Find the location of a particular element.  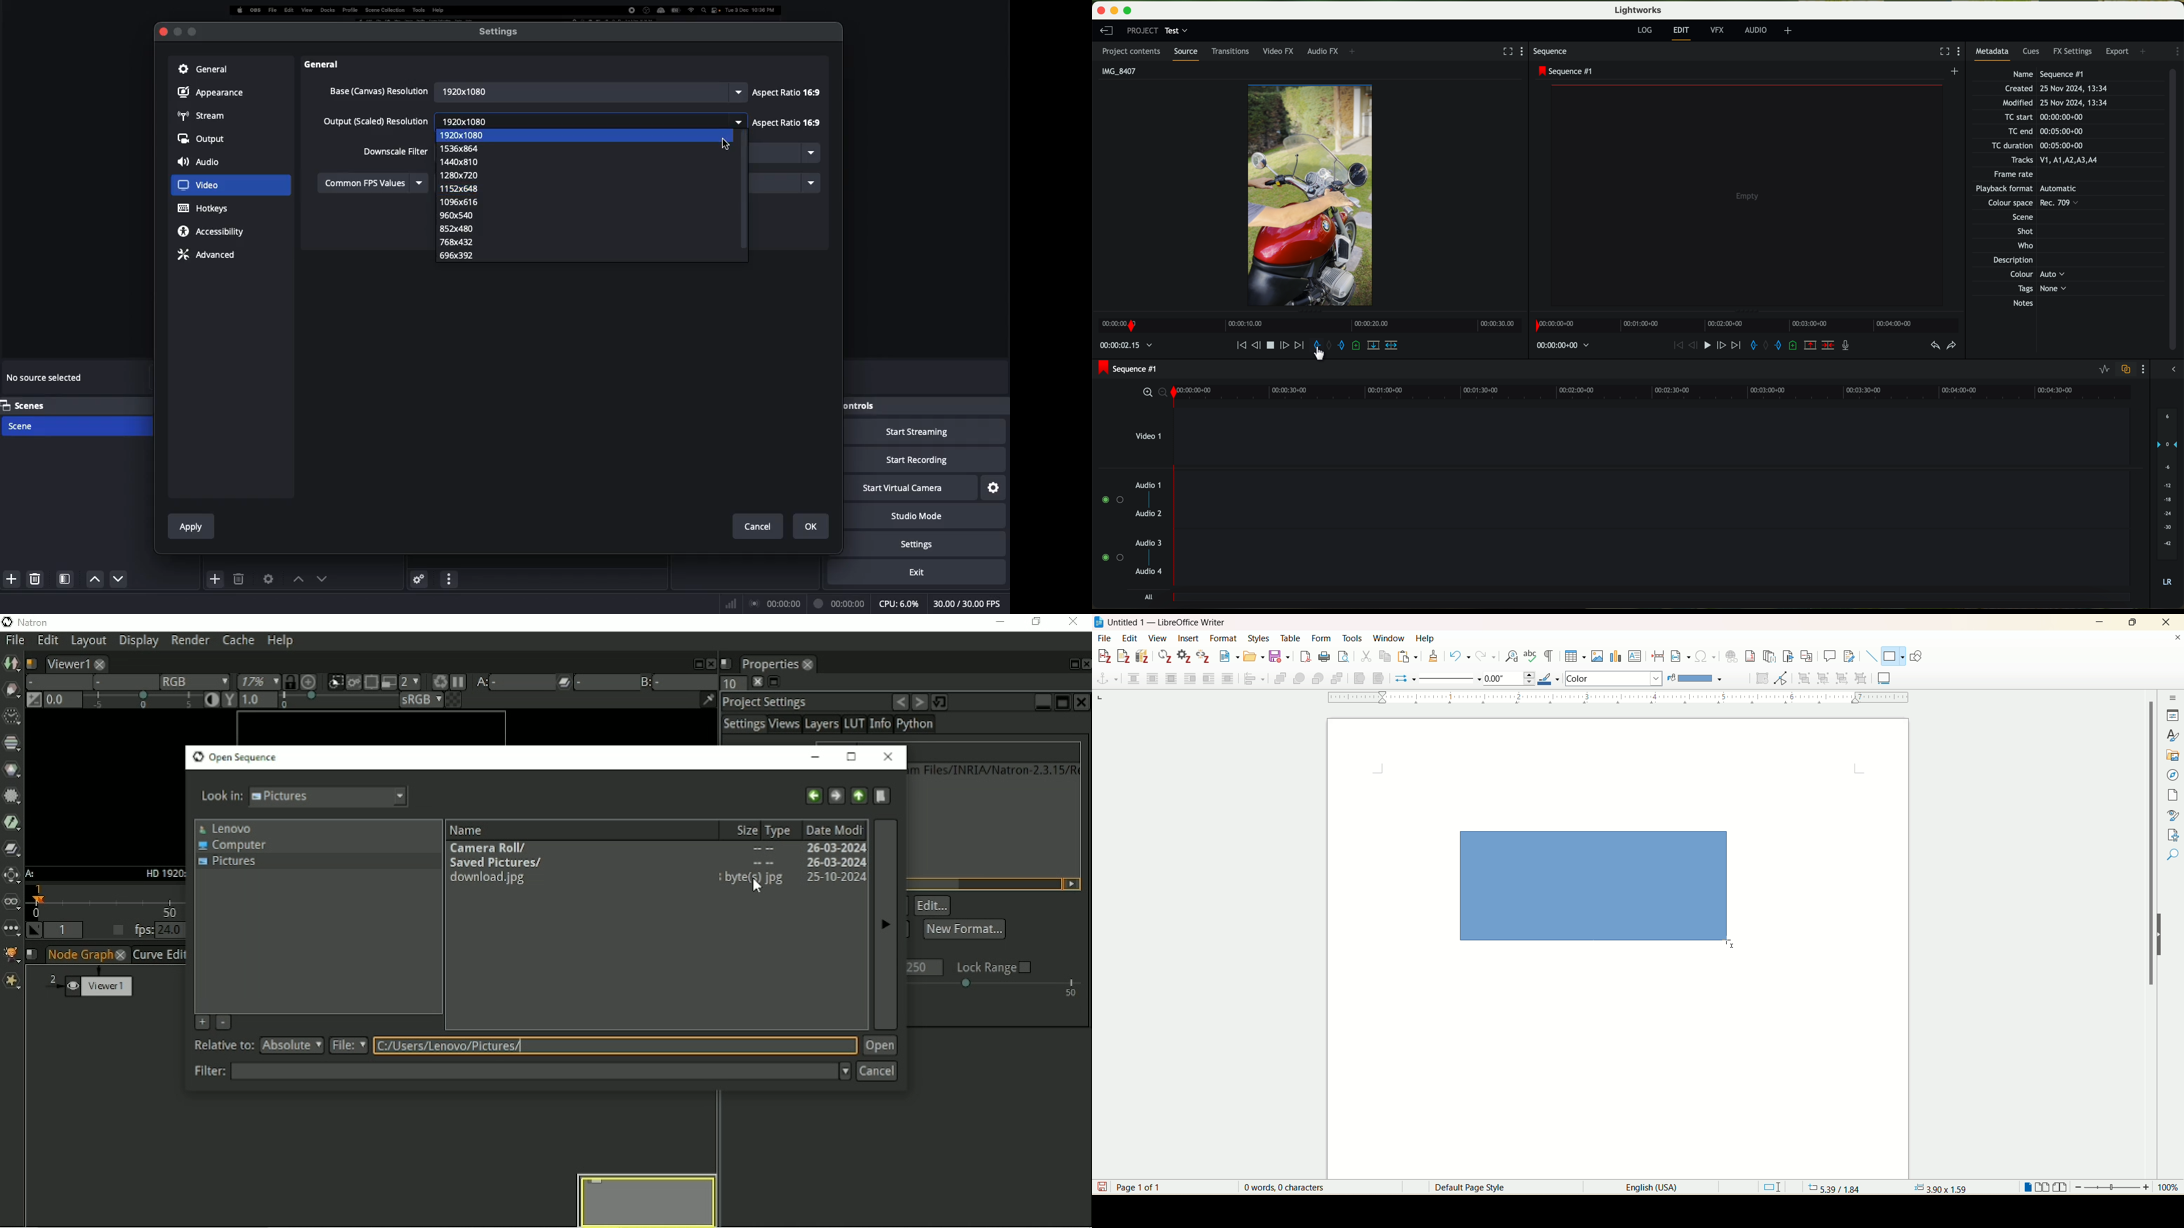

Broadcast is located at coordinates (776, 603).